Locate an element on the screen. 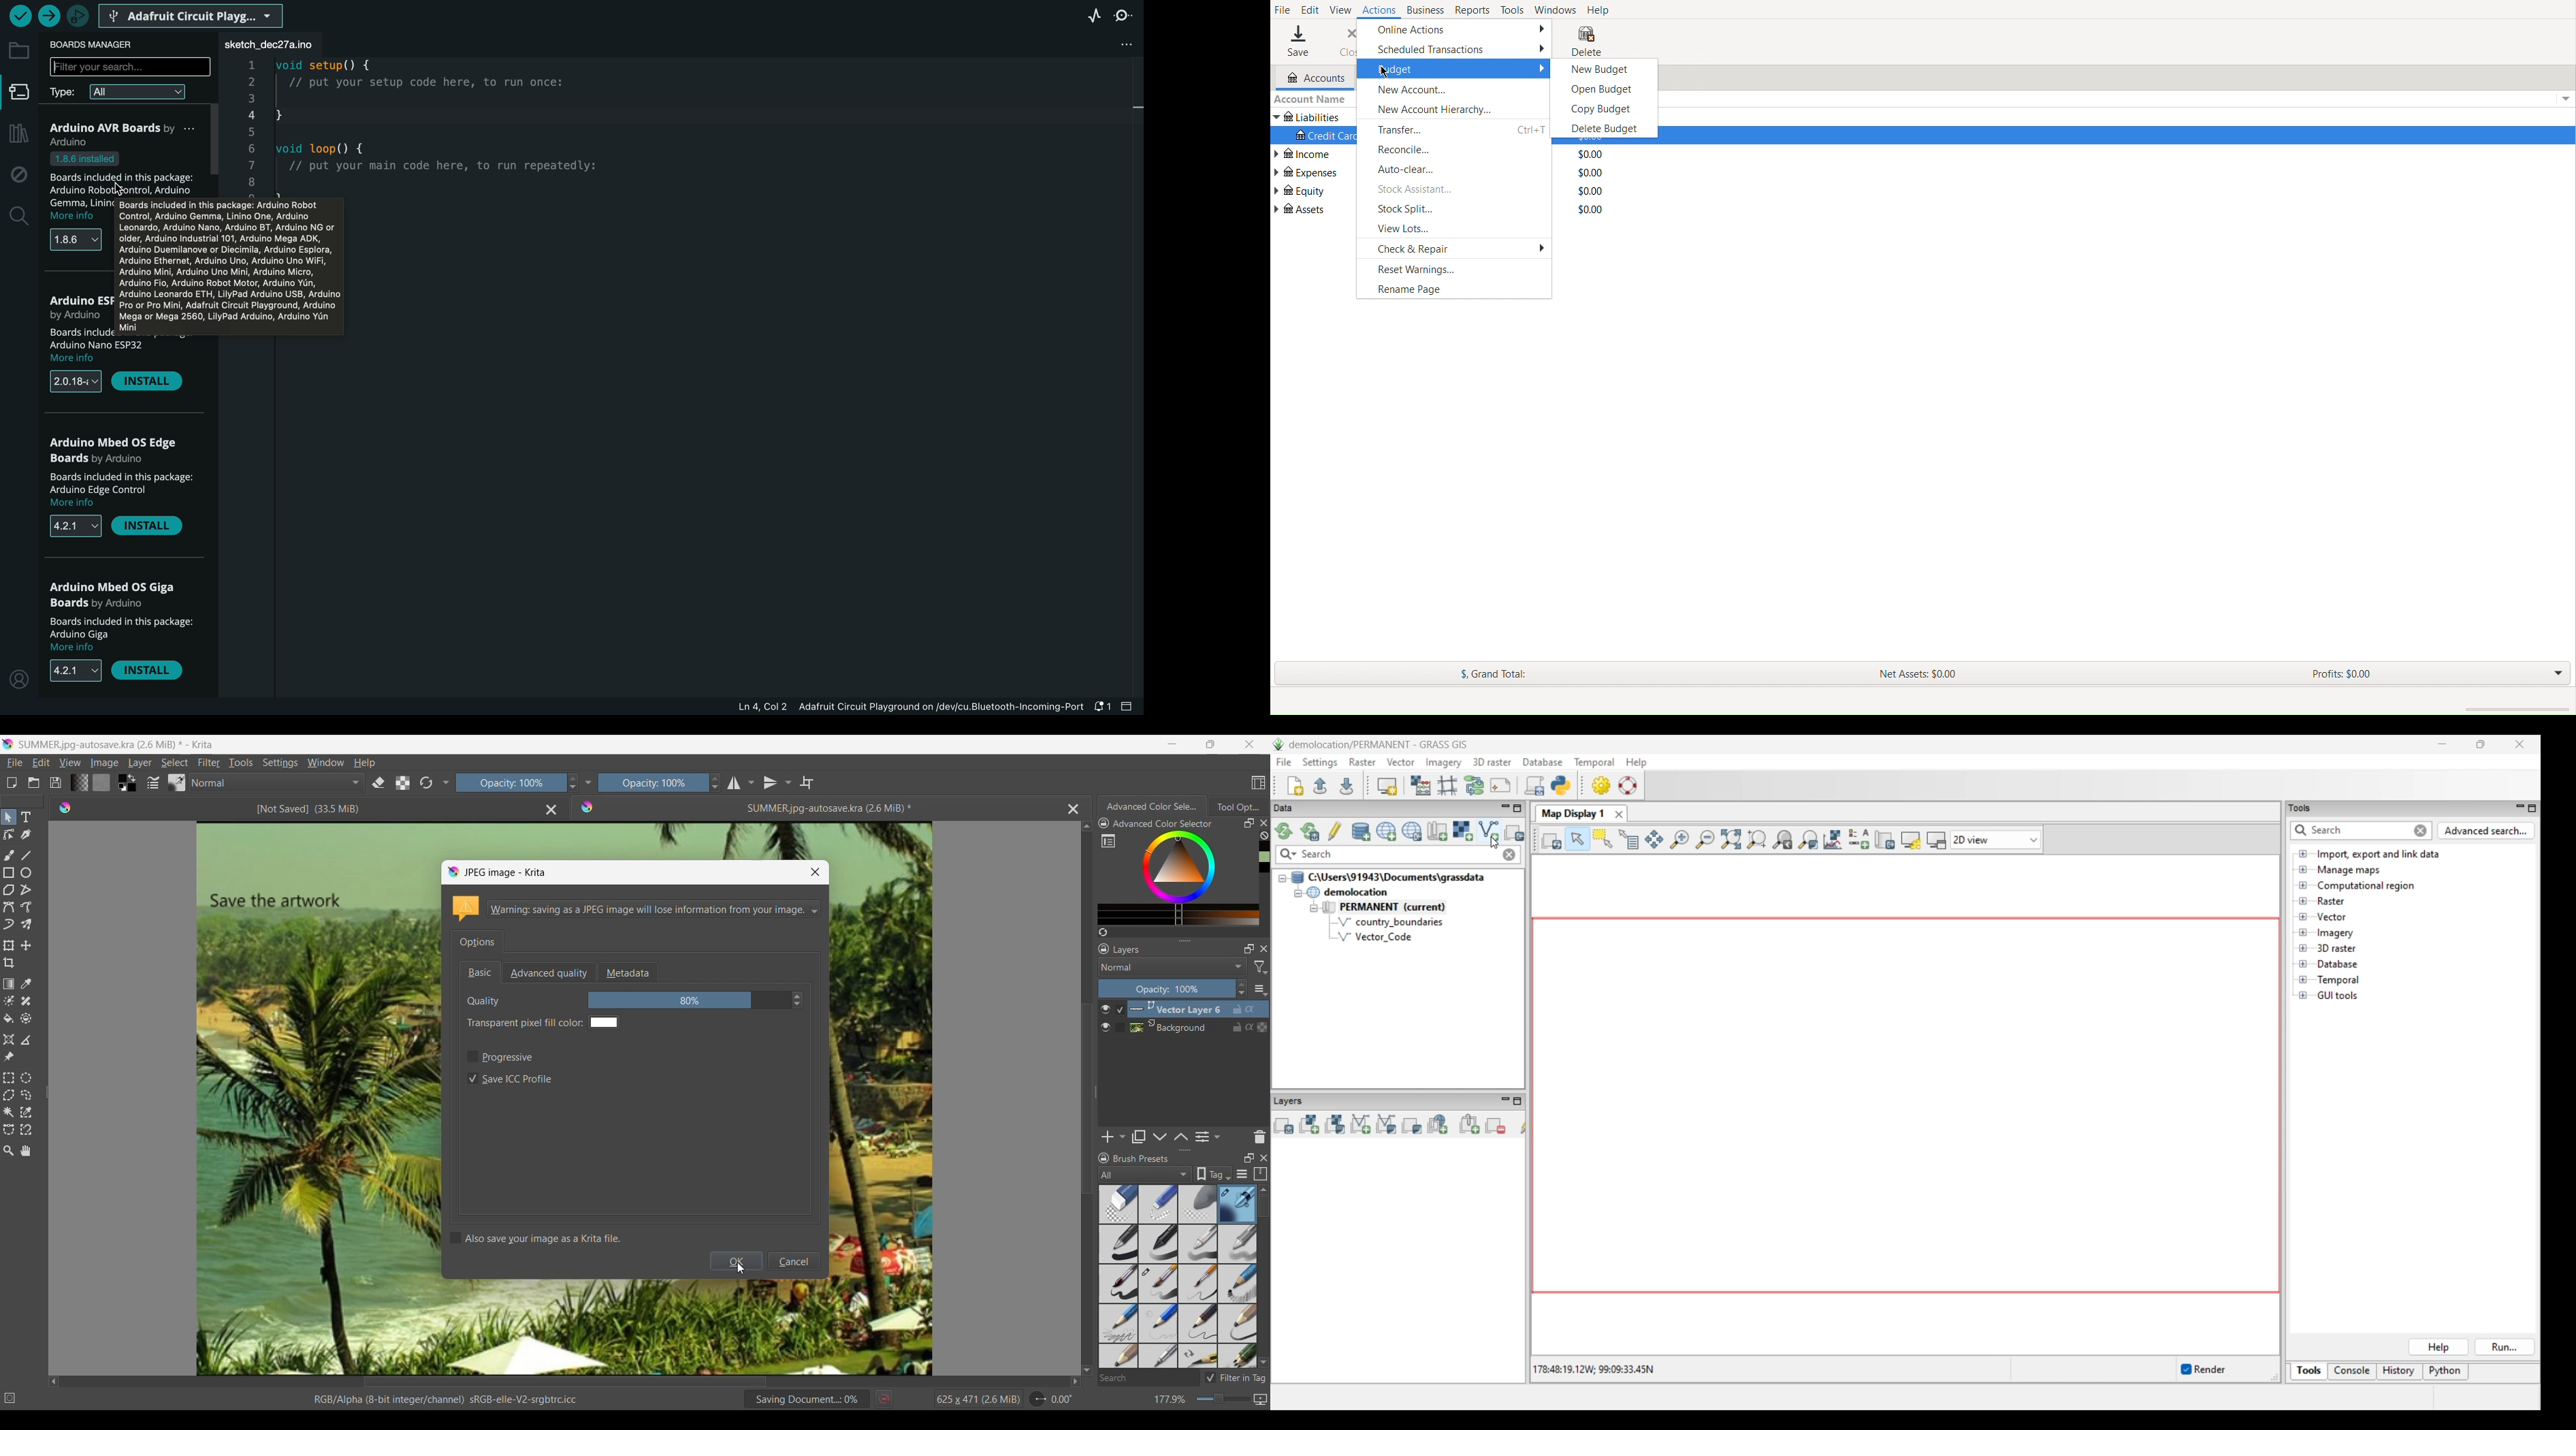 The height and width of the screenshot is (1456, 2576). Toggle for saving image as a Krita file in addition to current format is located at coordinates (535, 1238).